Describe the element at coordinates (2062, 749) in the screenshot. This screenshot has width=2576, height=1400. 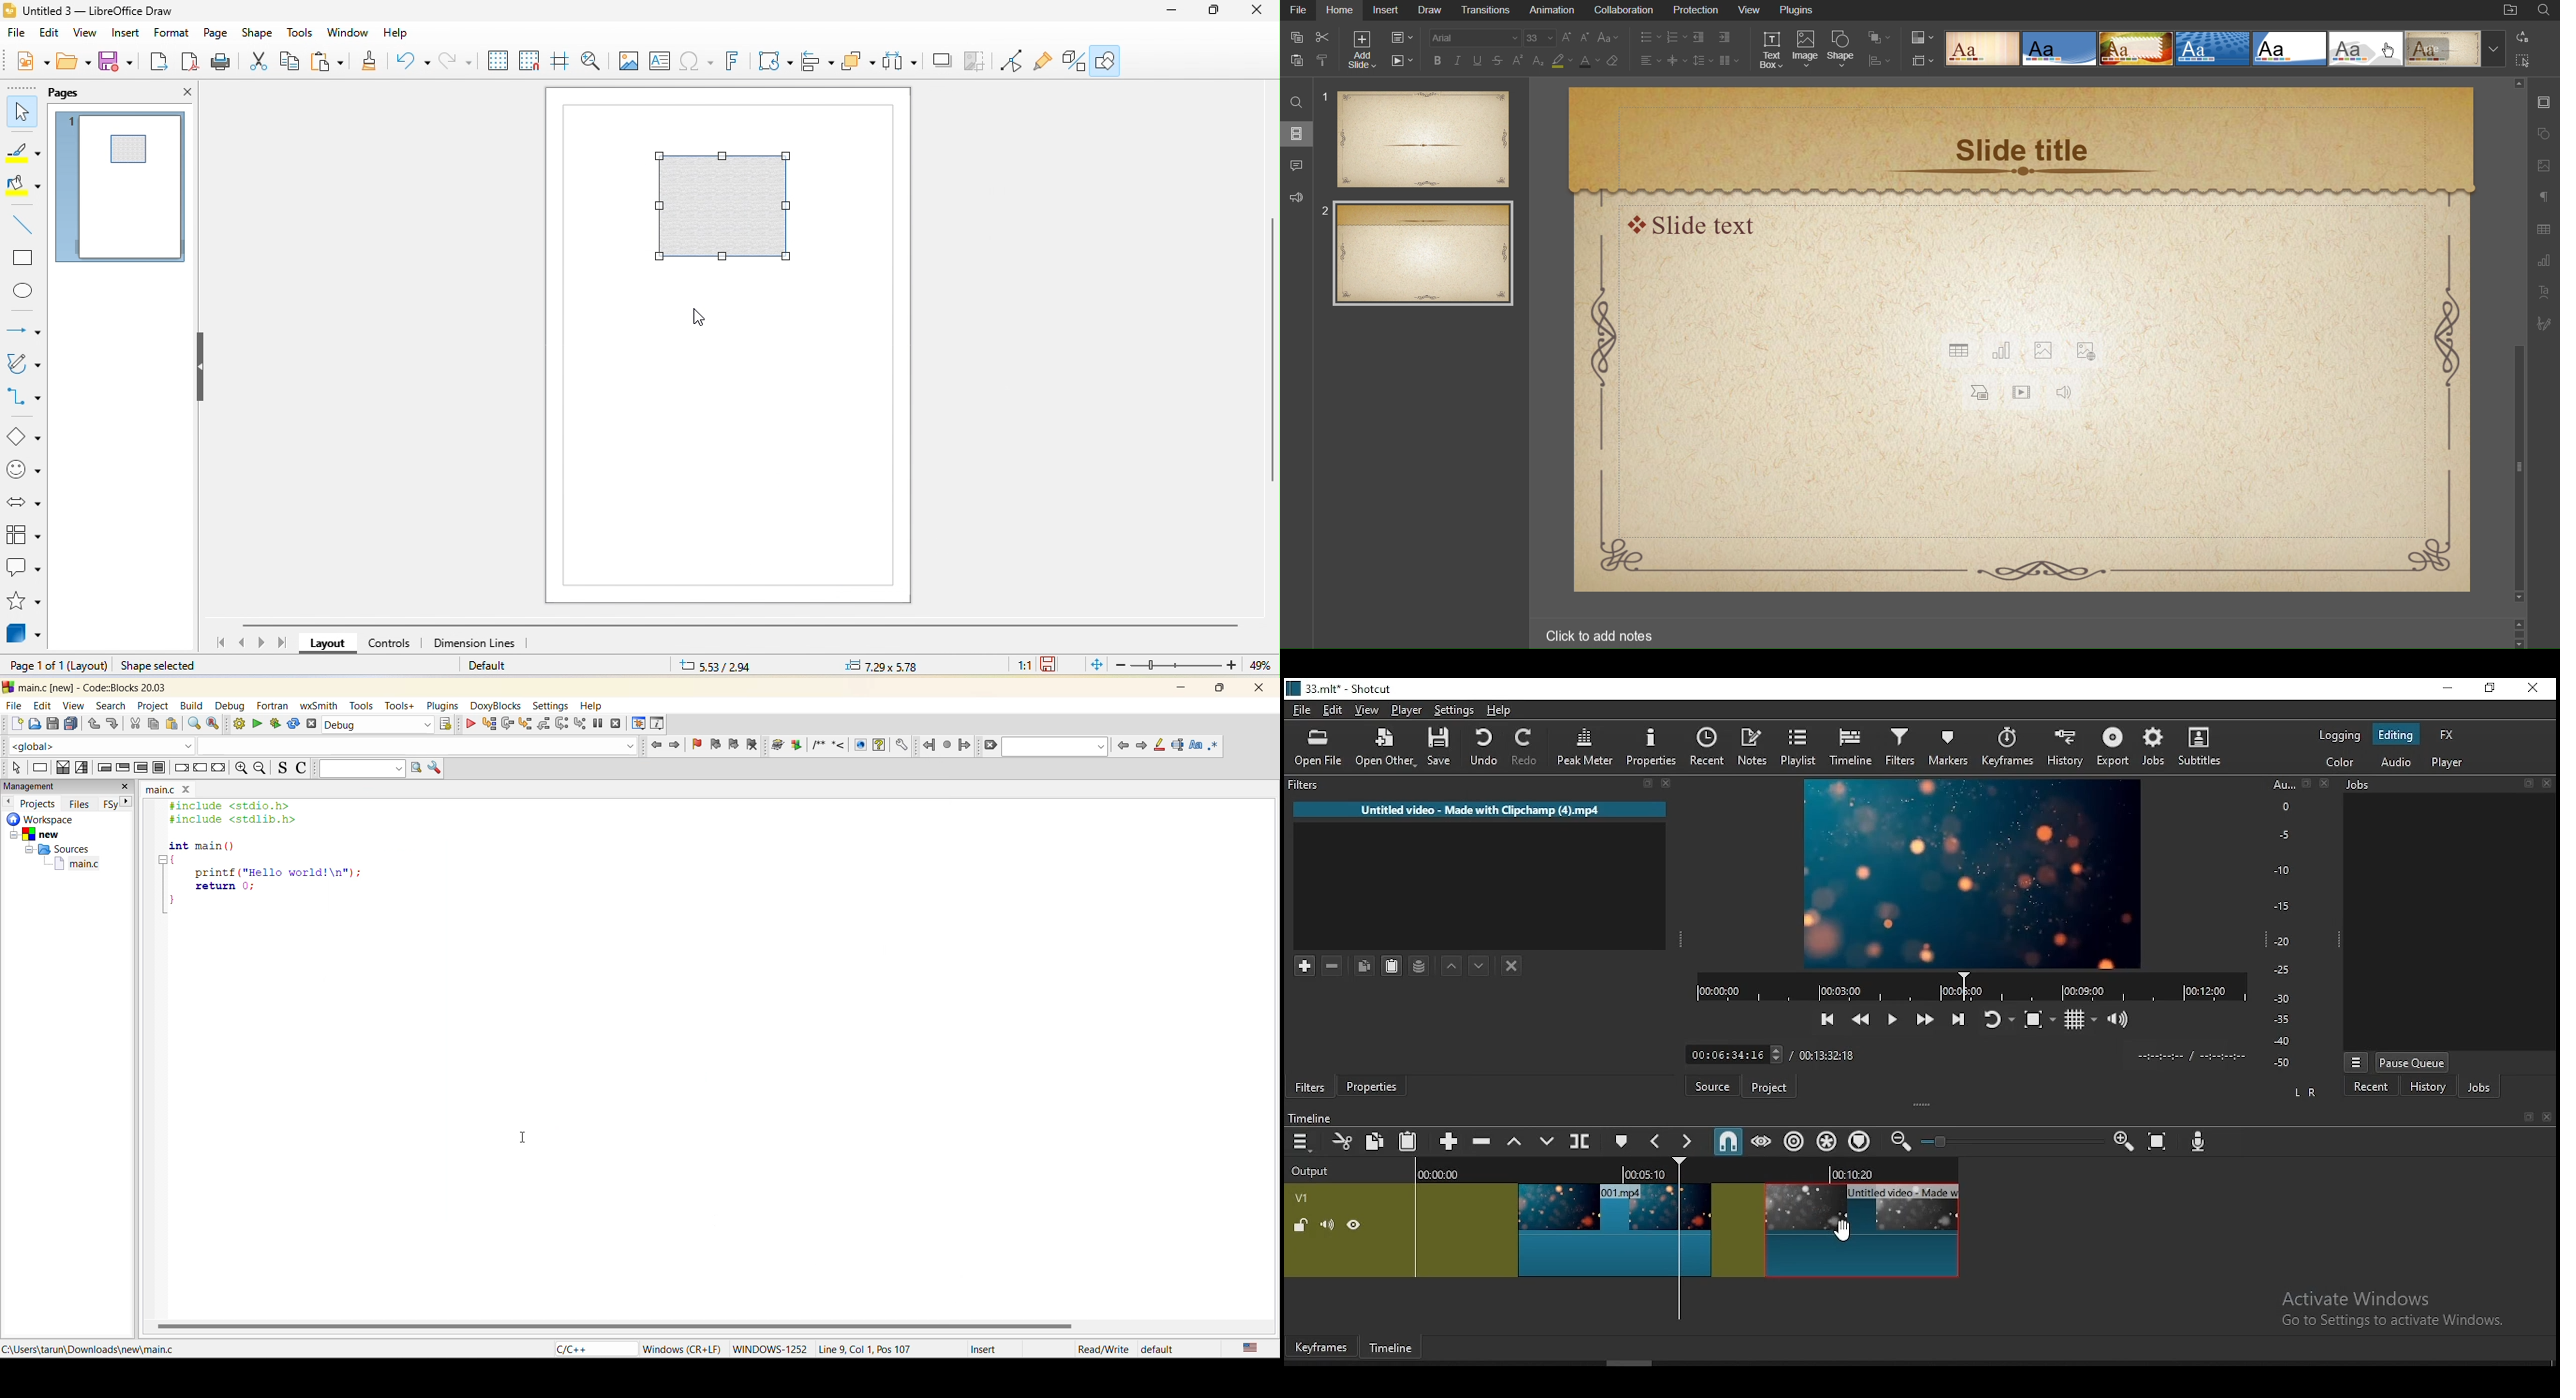
I see `history` at that location.